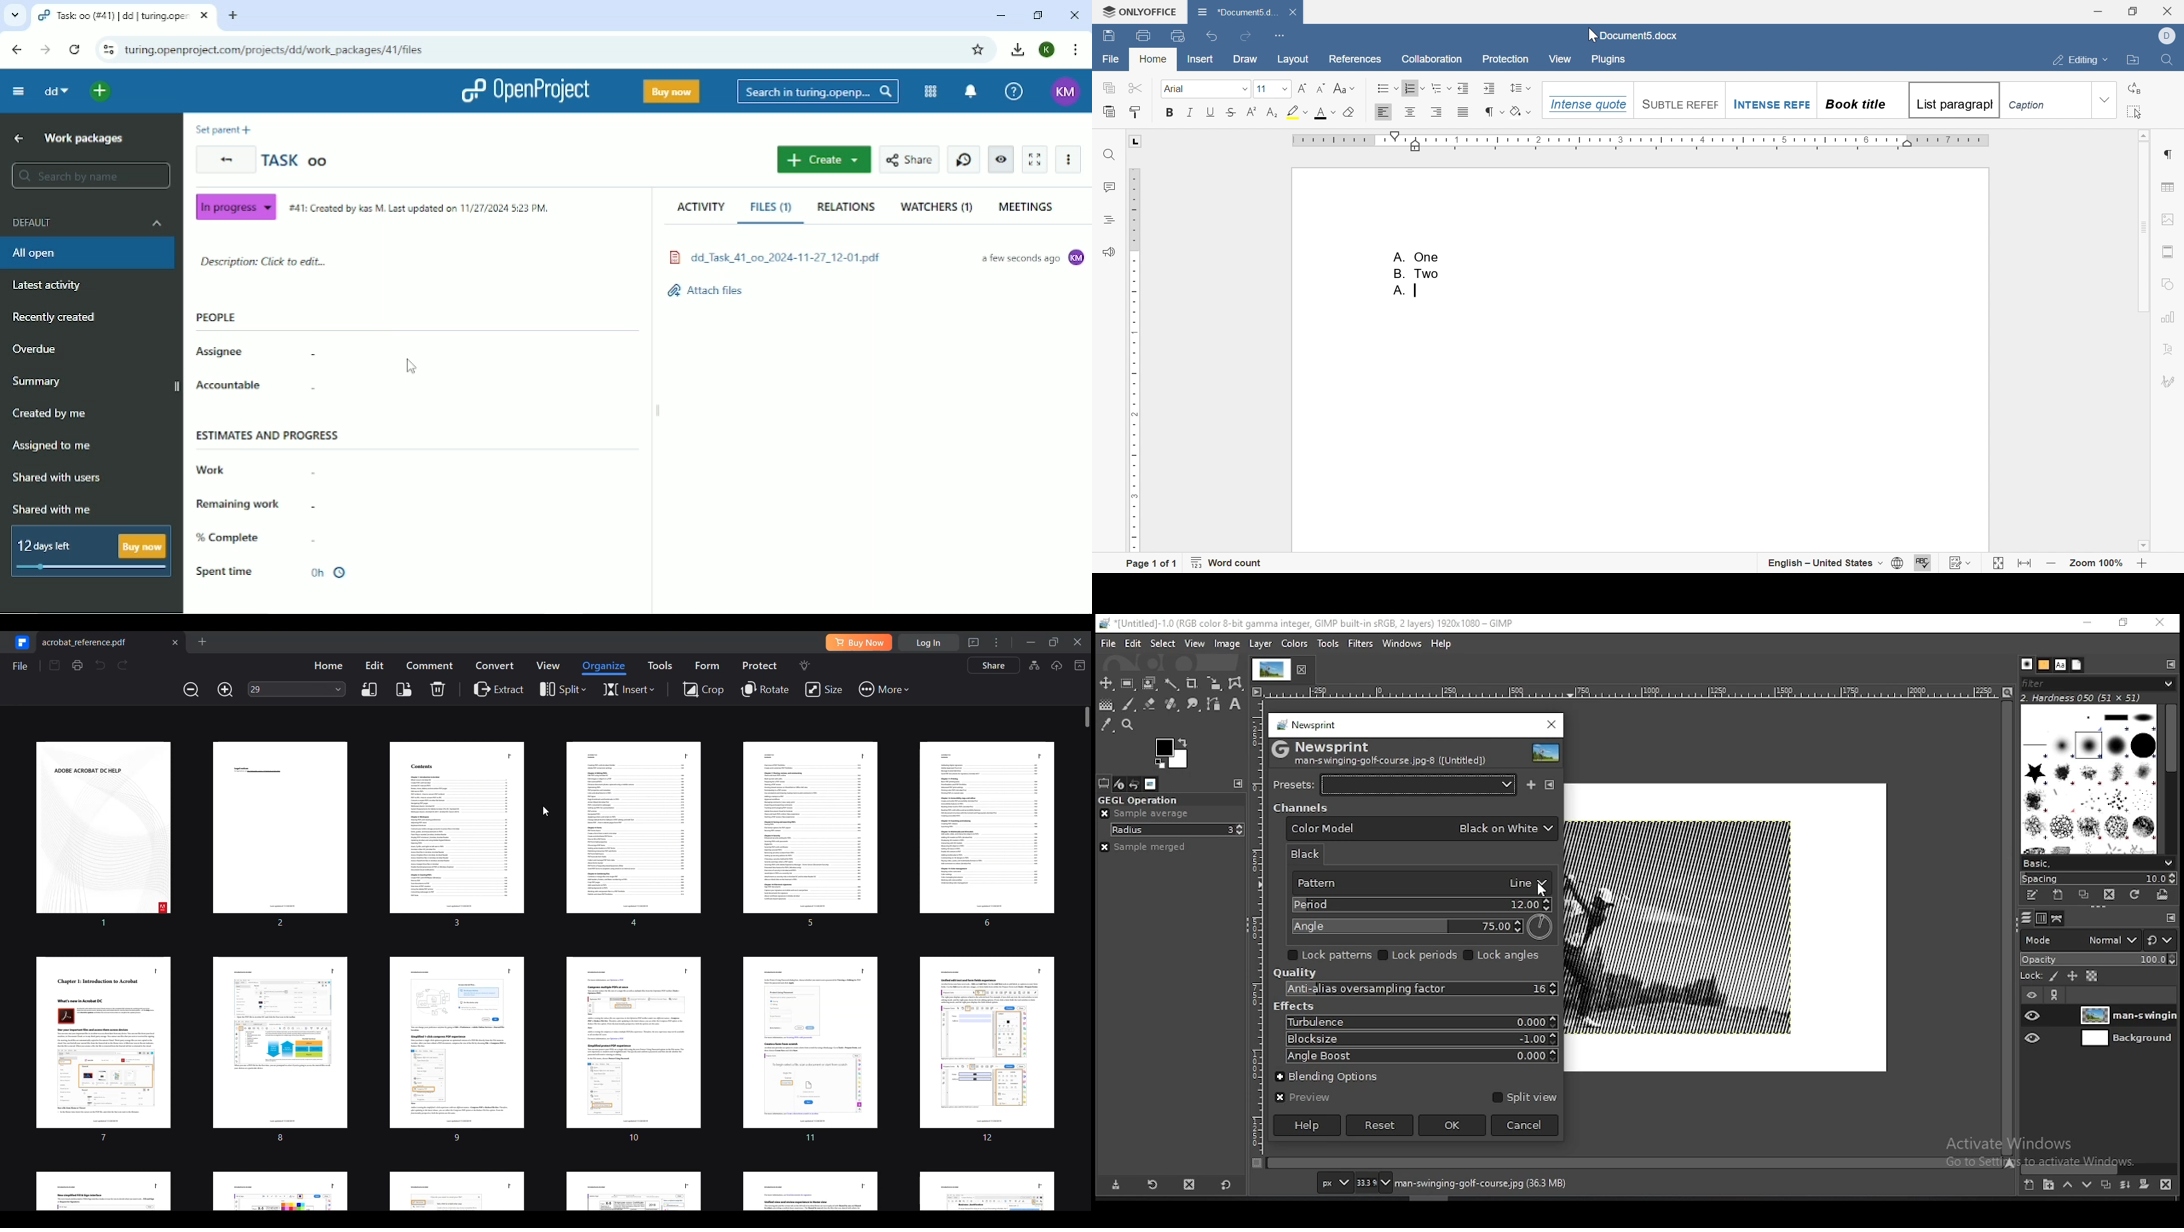 Image resolution: width=2184 pixels, height=1232 pixels. What do you see at coordinates (1464, 112) in the screenshot?
I see `Justified` at bounding box center [1464, 112].